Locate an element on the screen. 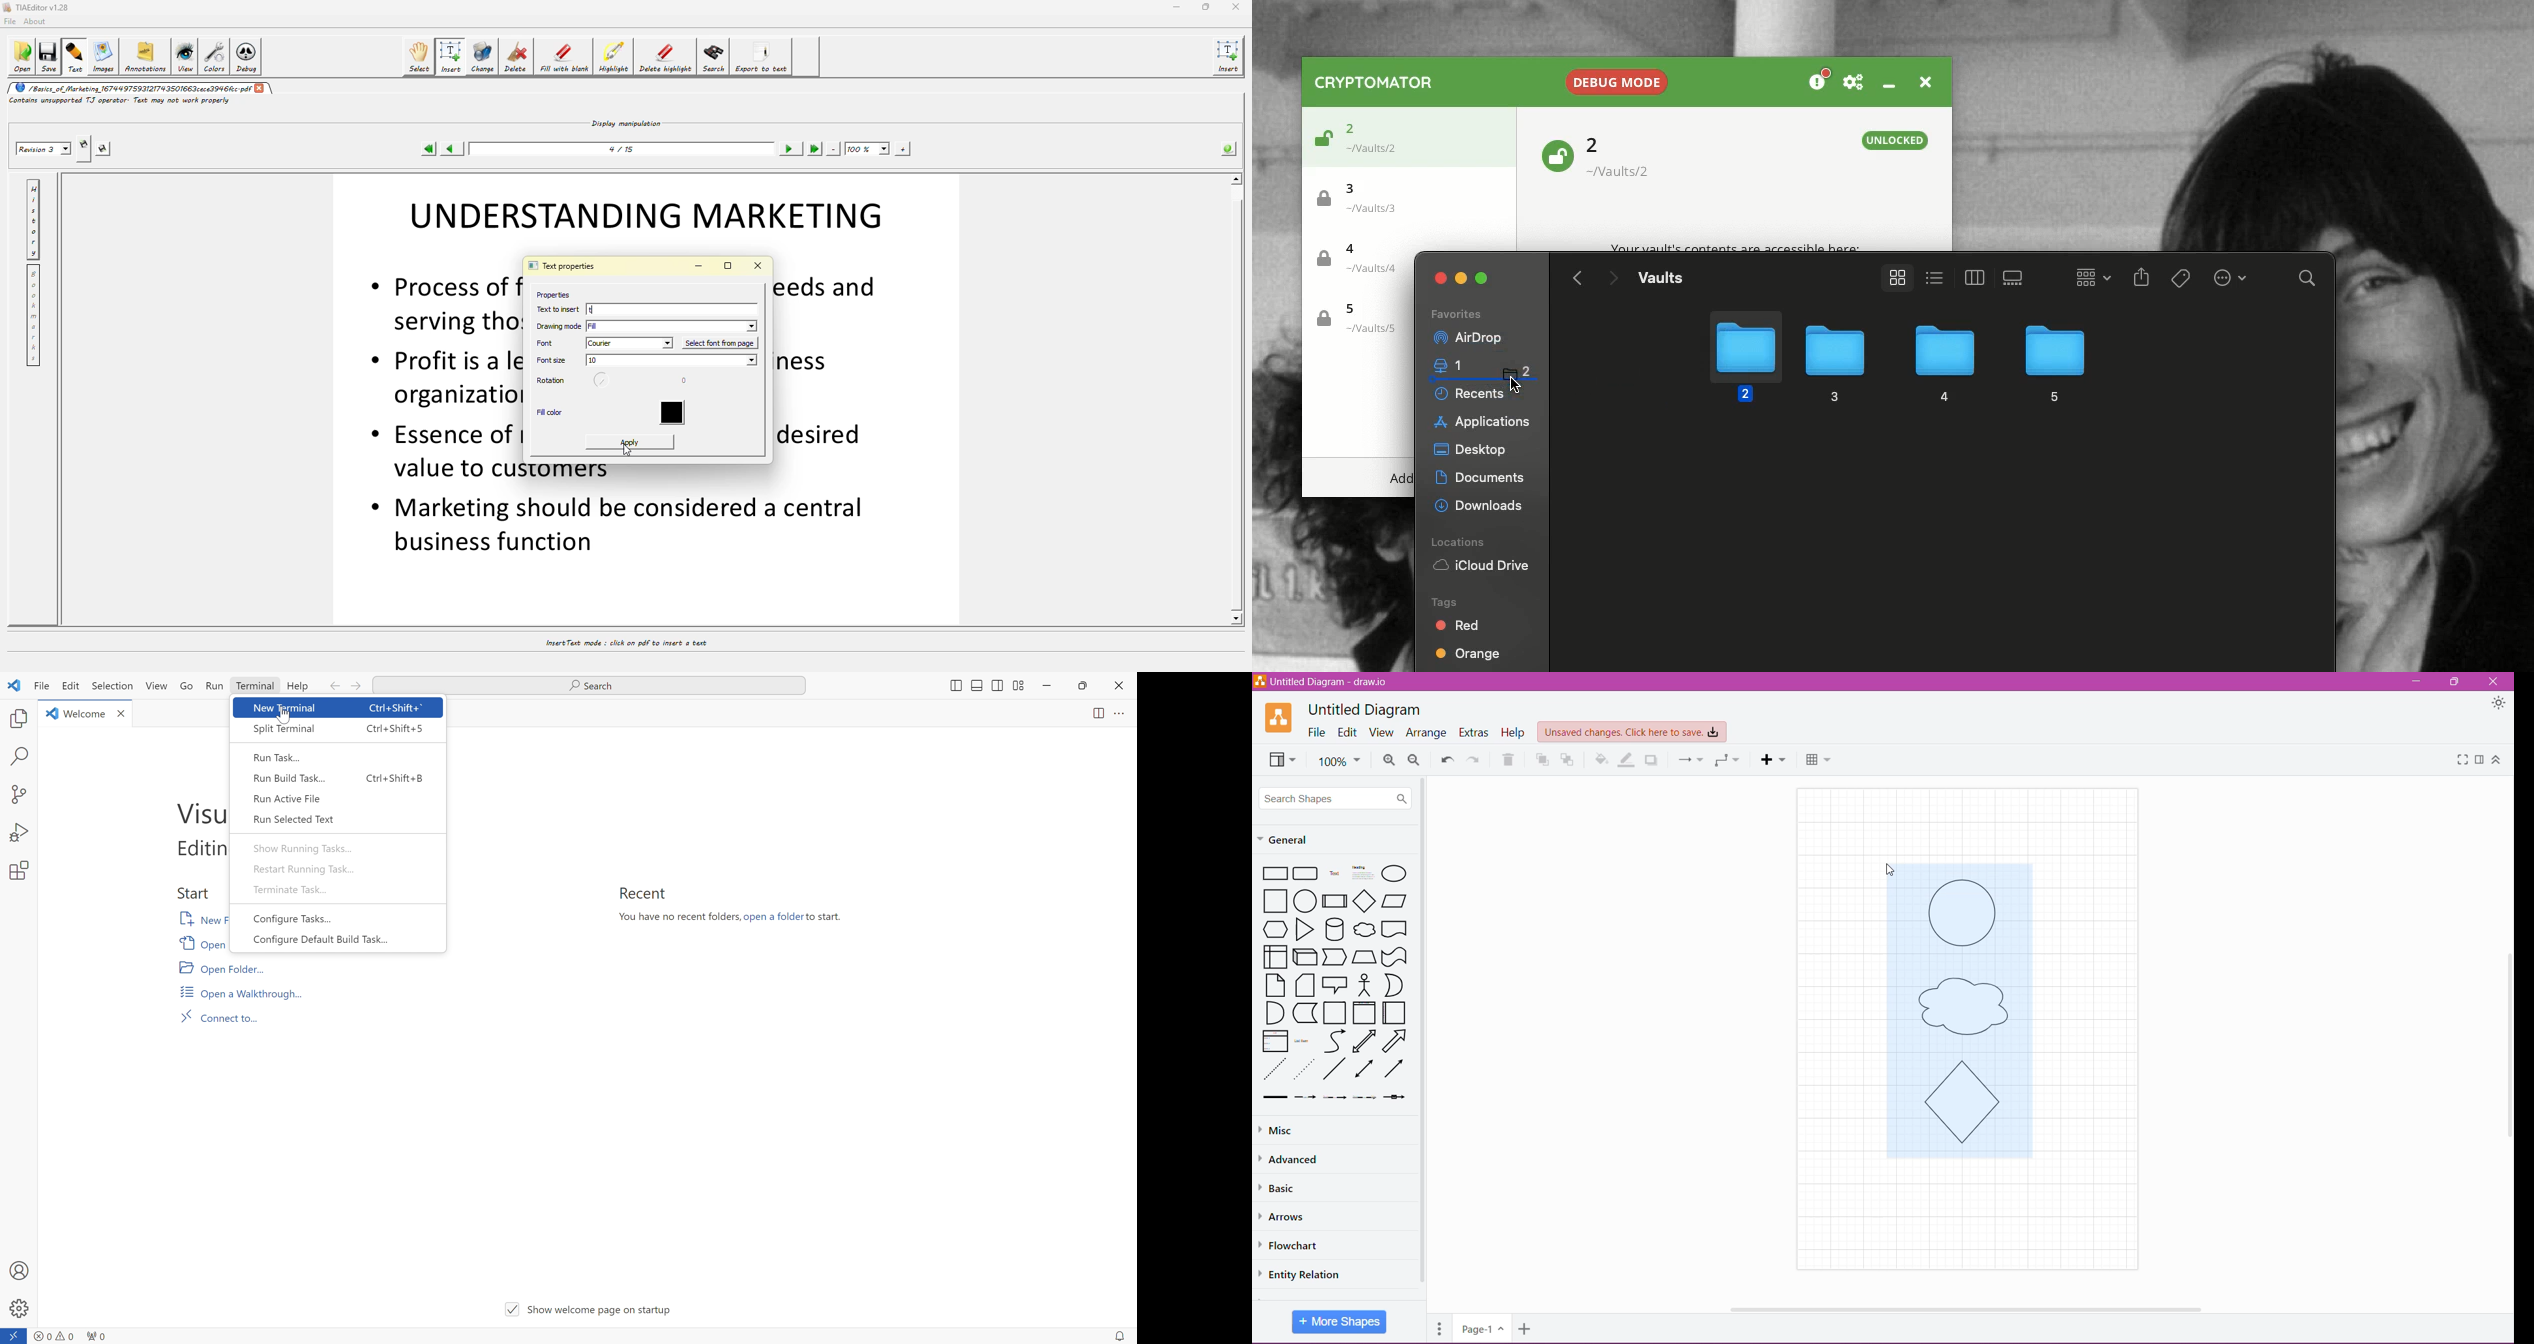 The height and width of the screenshot is (1344, 2548). split down is located at coordinates (976, 687).